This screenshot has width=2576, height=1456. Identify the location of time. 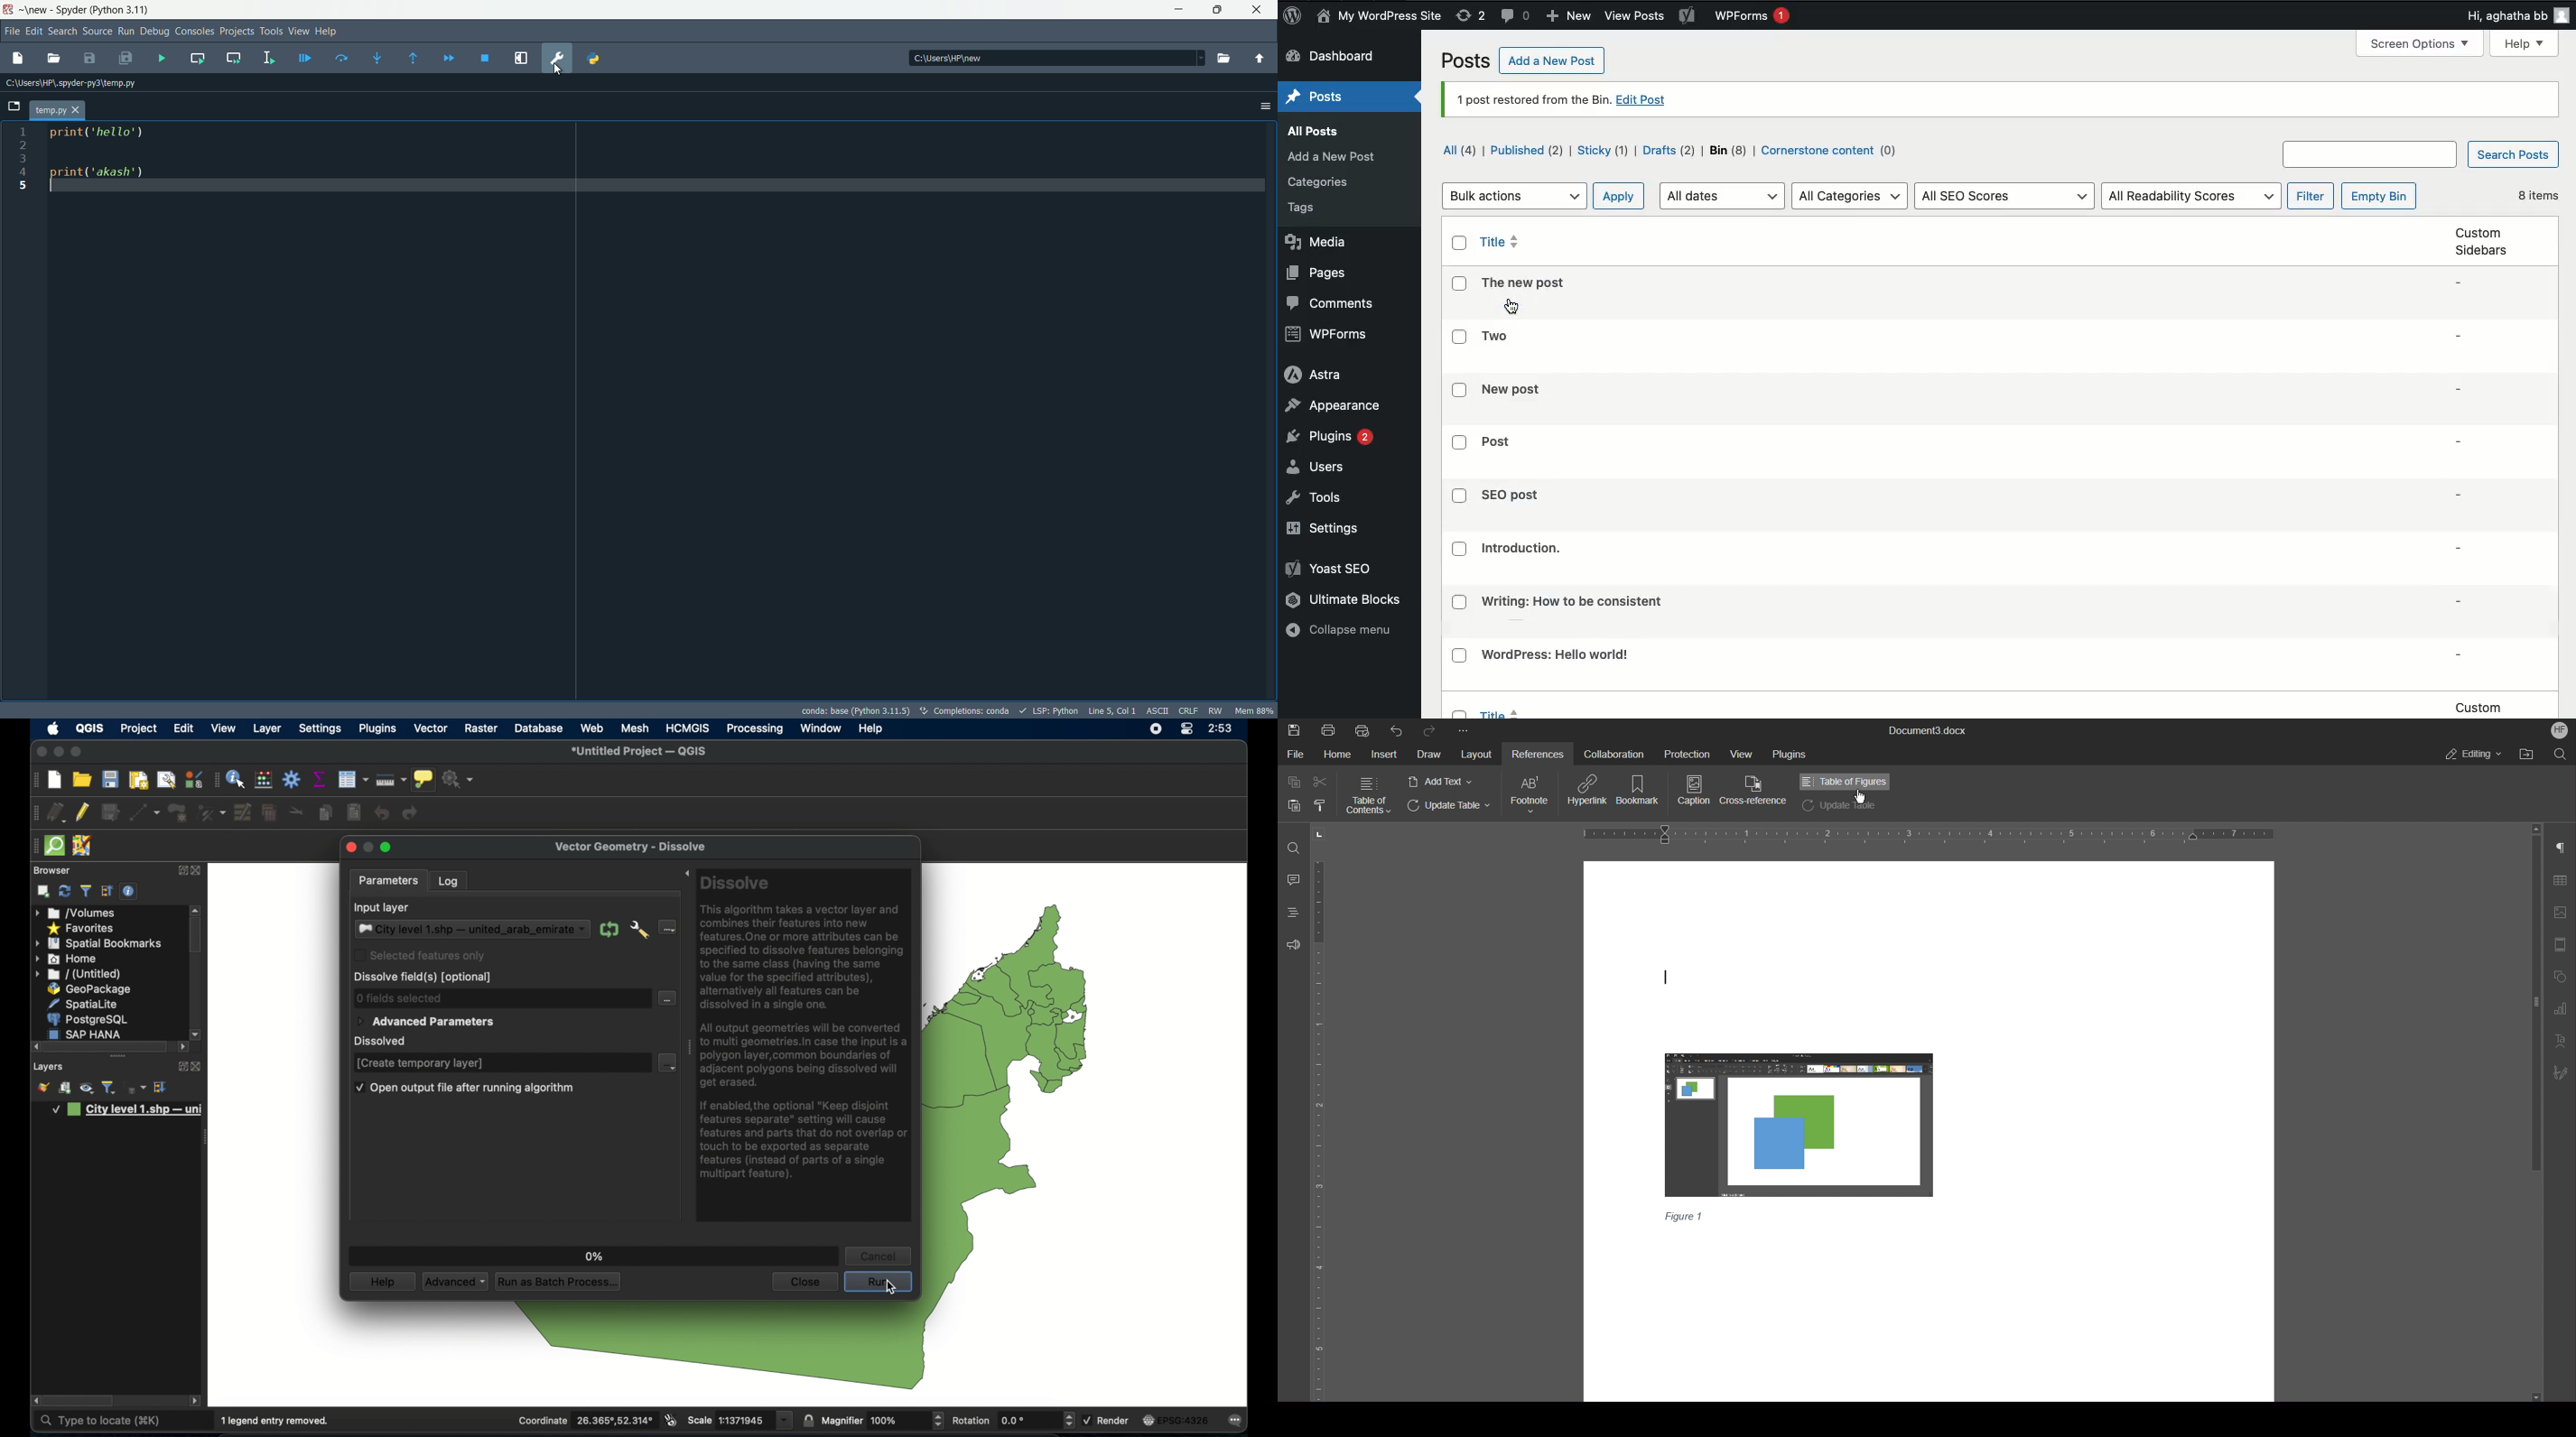
(1221, 729).